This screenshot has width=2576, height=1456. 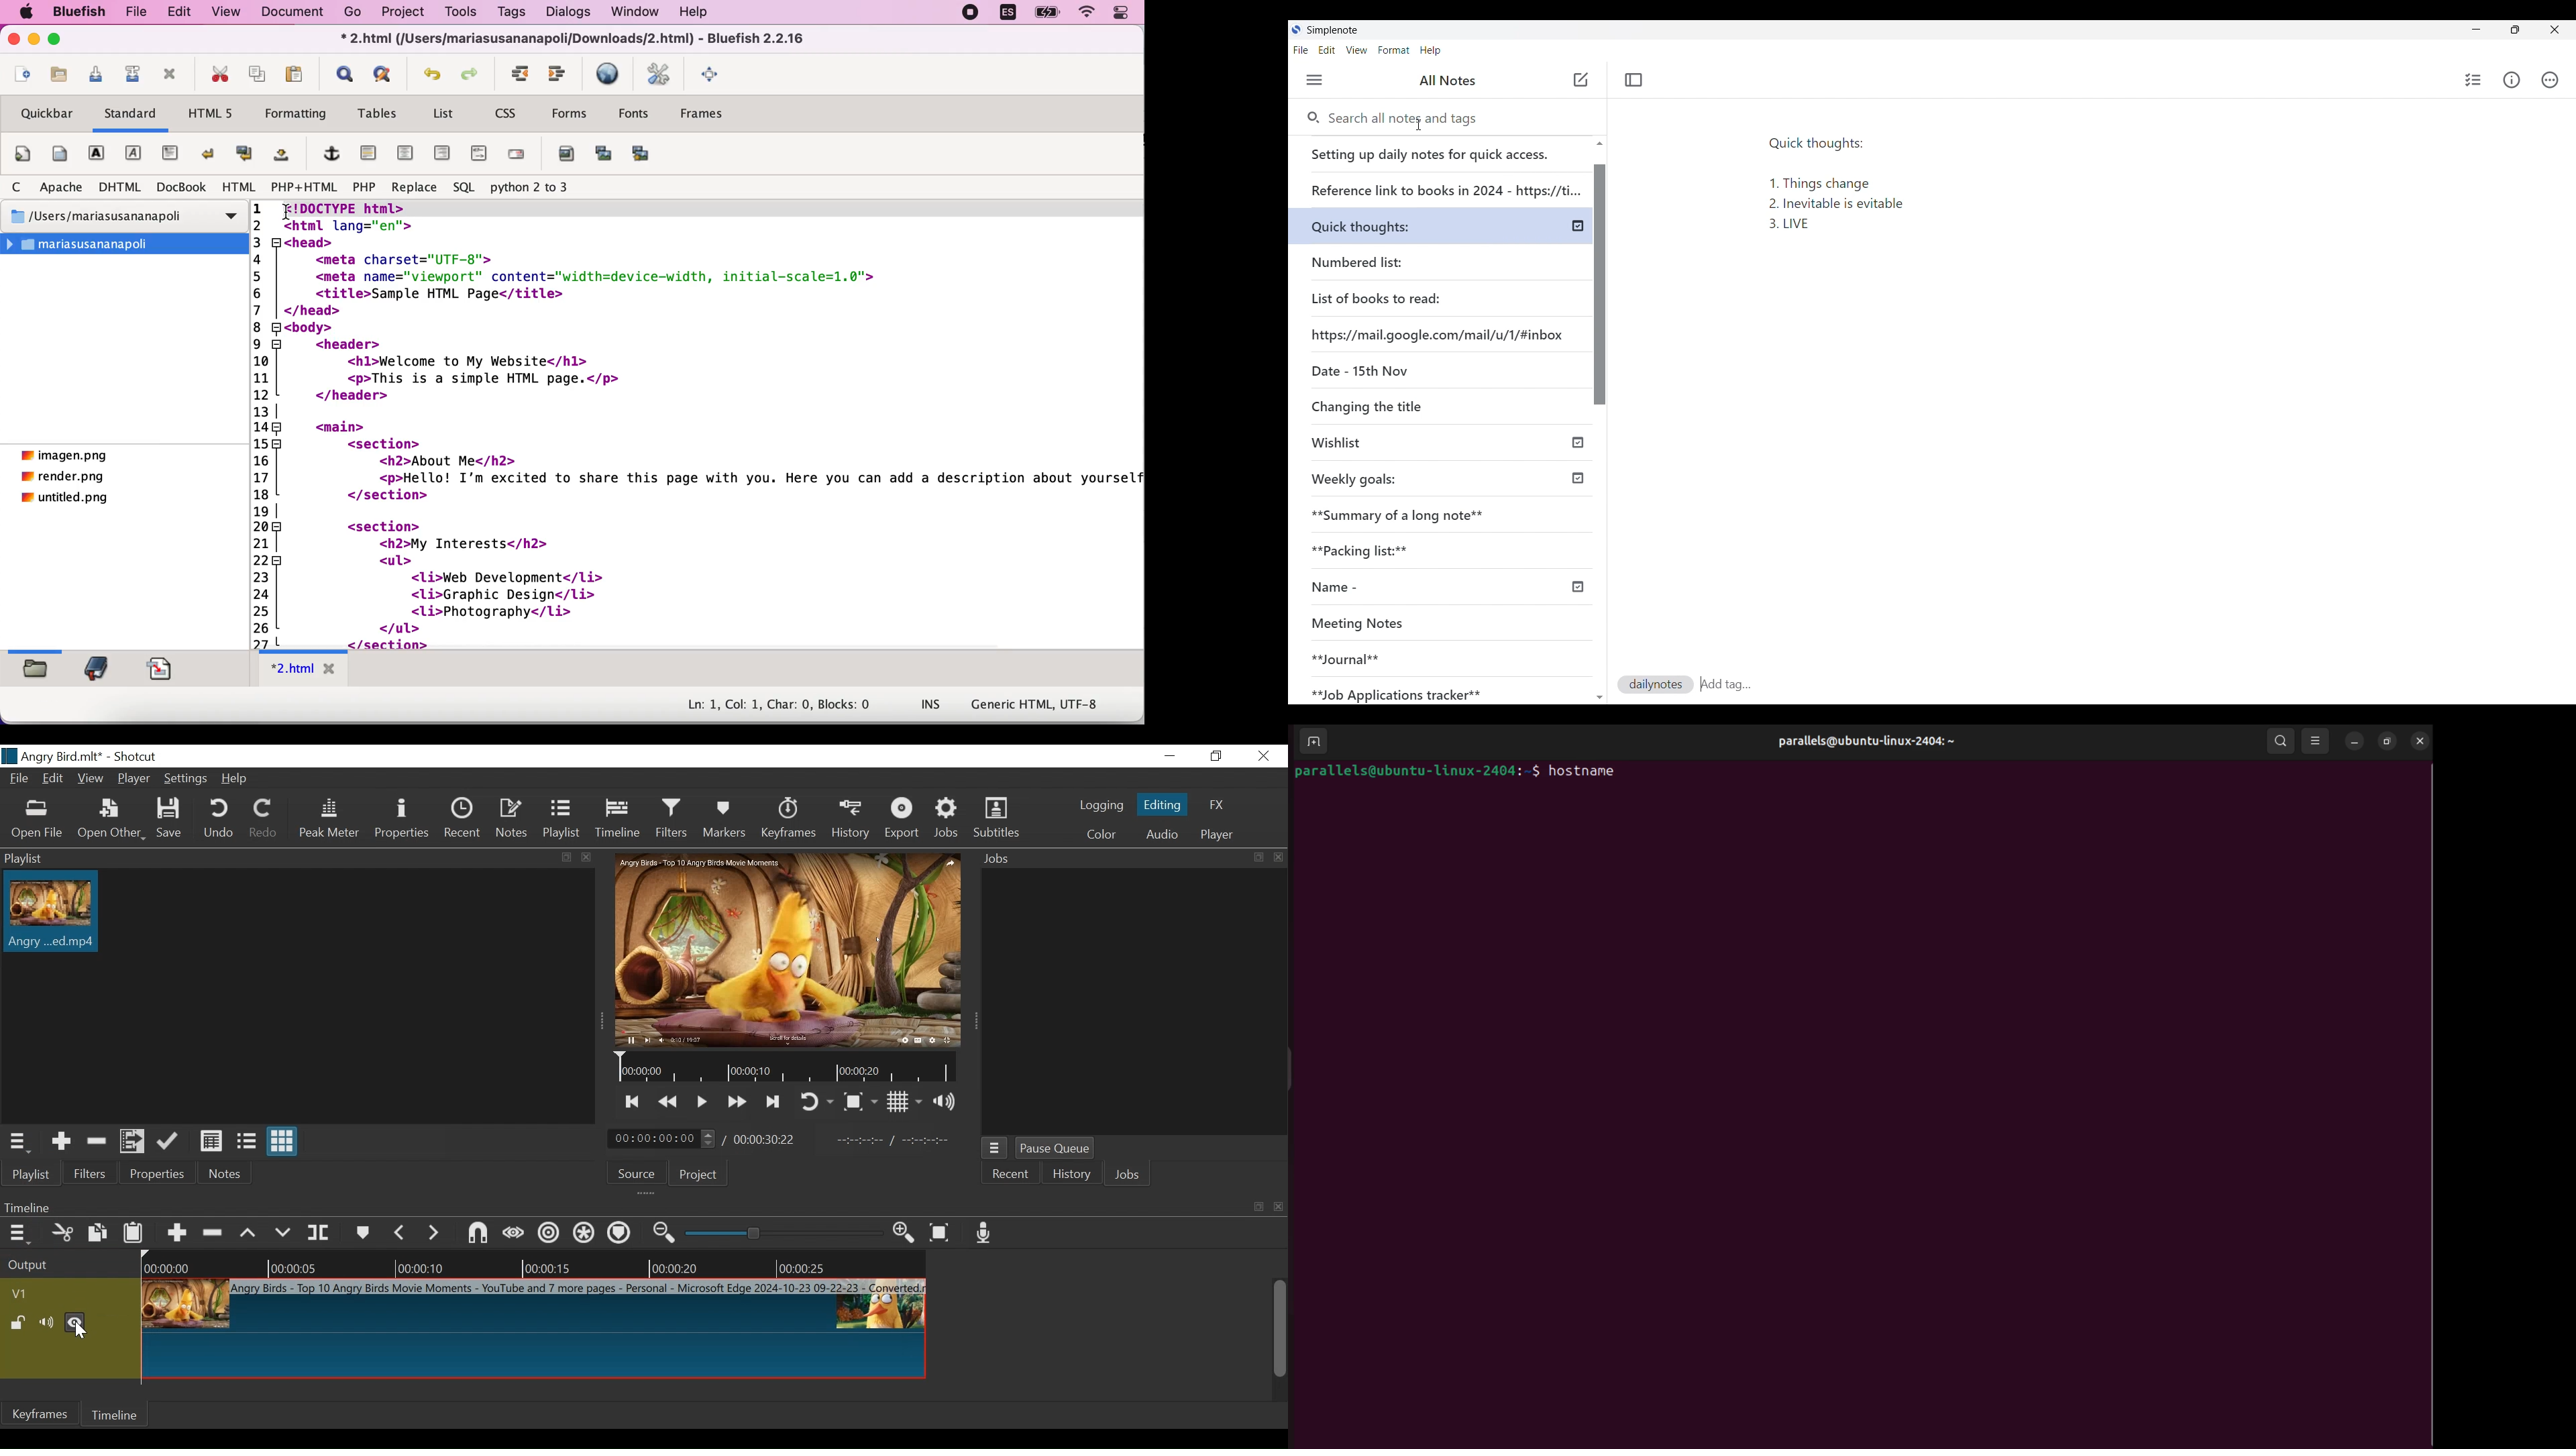 What do you see at coordinates (464, 10) in the screenshot?
I see `tools` at bounding box center [464, 10].